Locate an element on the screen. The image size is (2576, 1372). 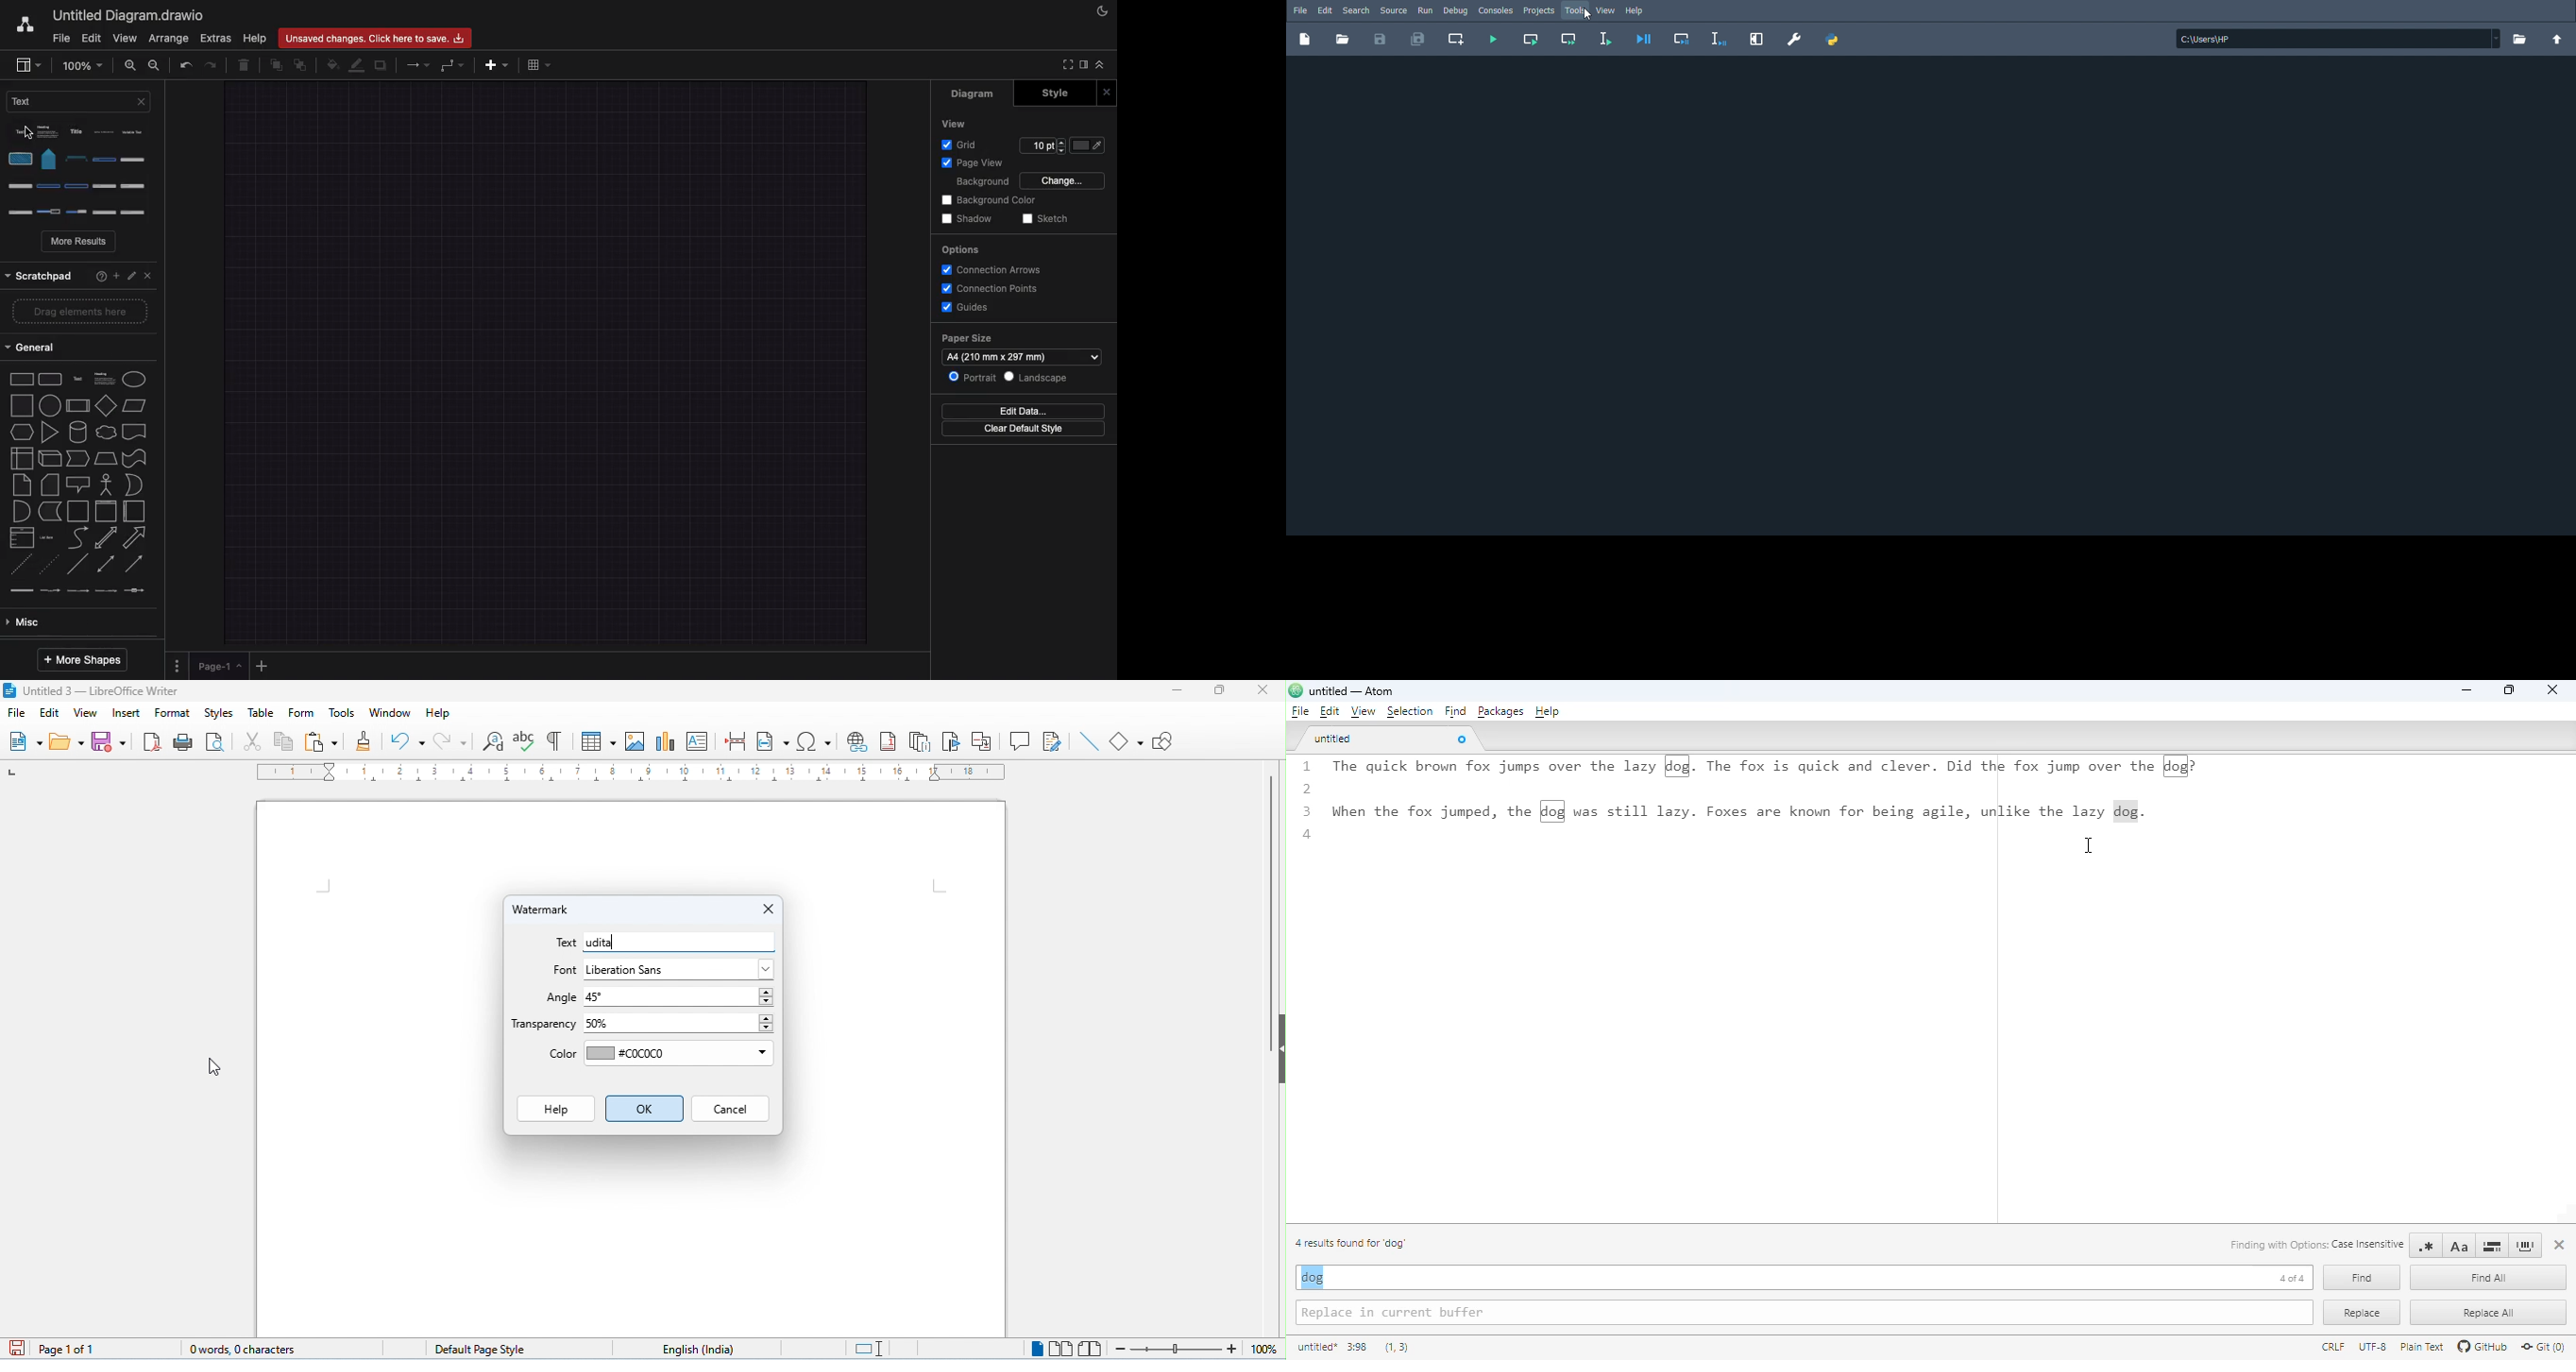
Save file is located at coordinates (1381, 40).